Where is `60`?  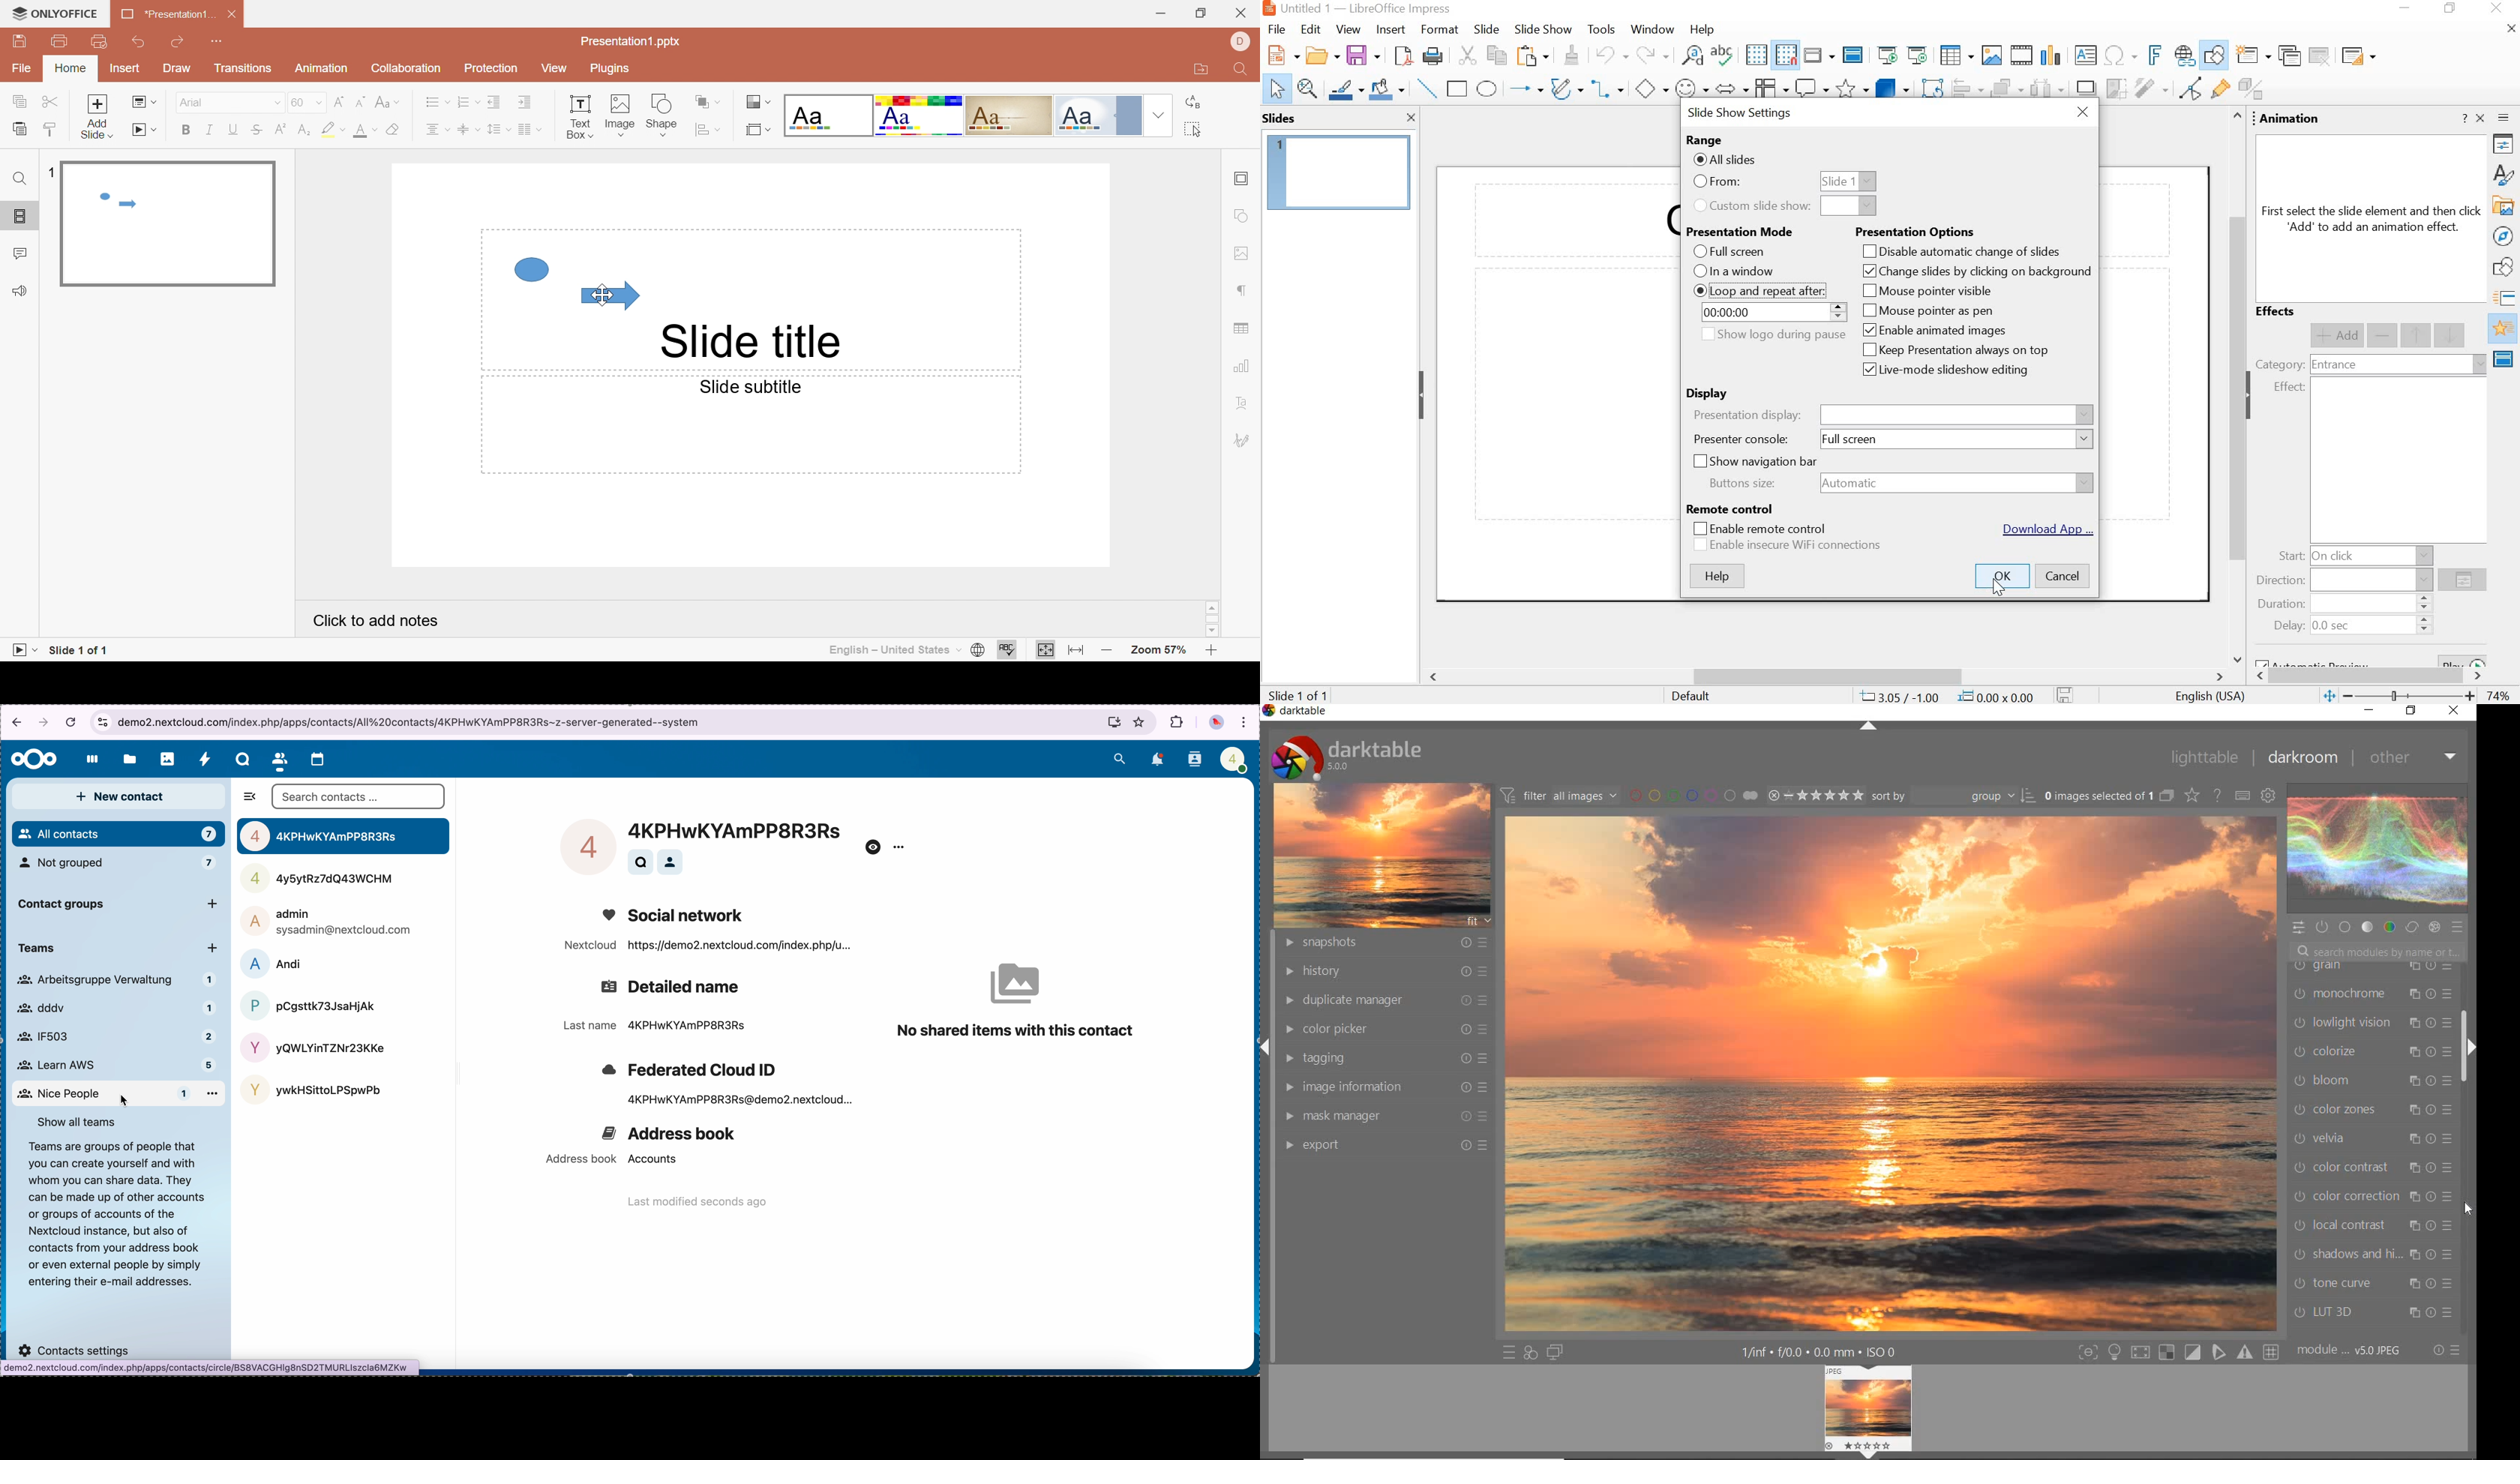 60 is located at coordinates (304, 103).